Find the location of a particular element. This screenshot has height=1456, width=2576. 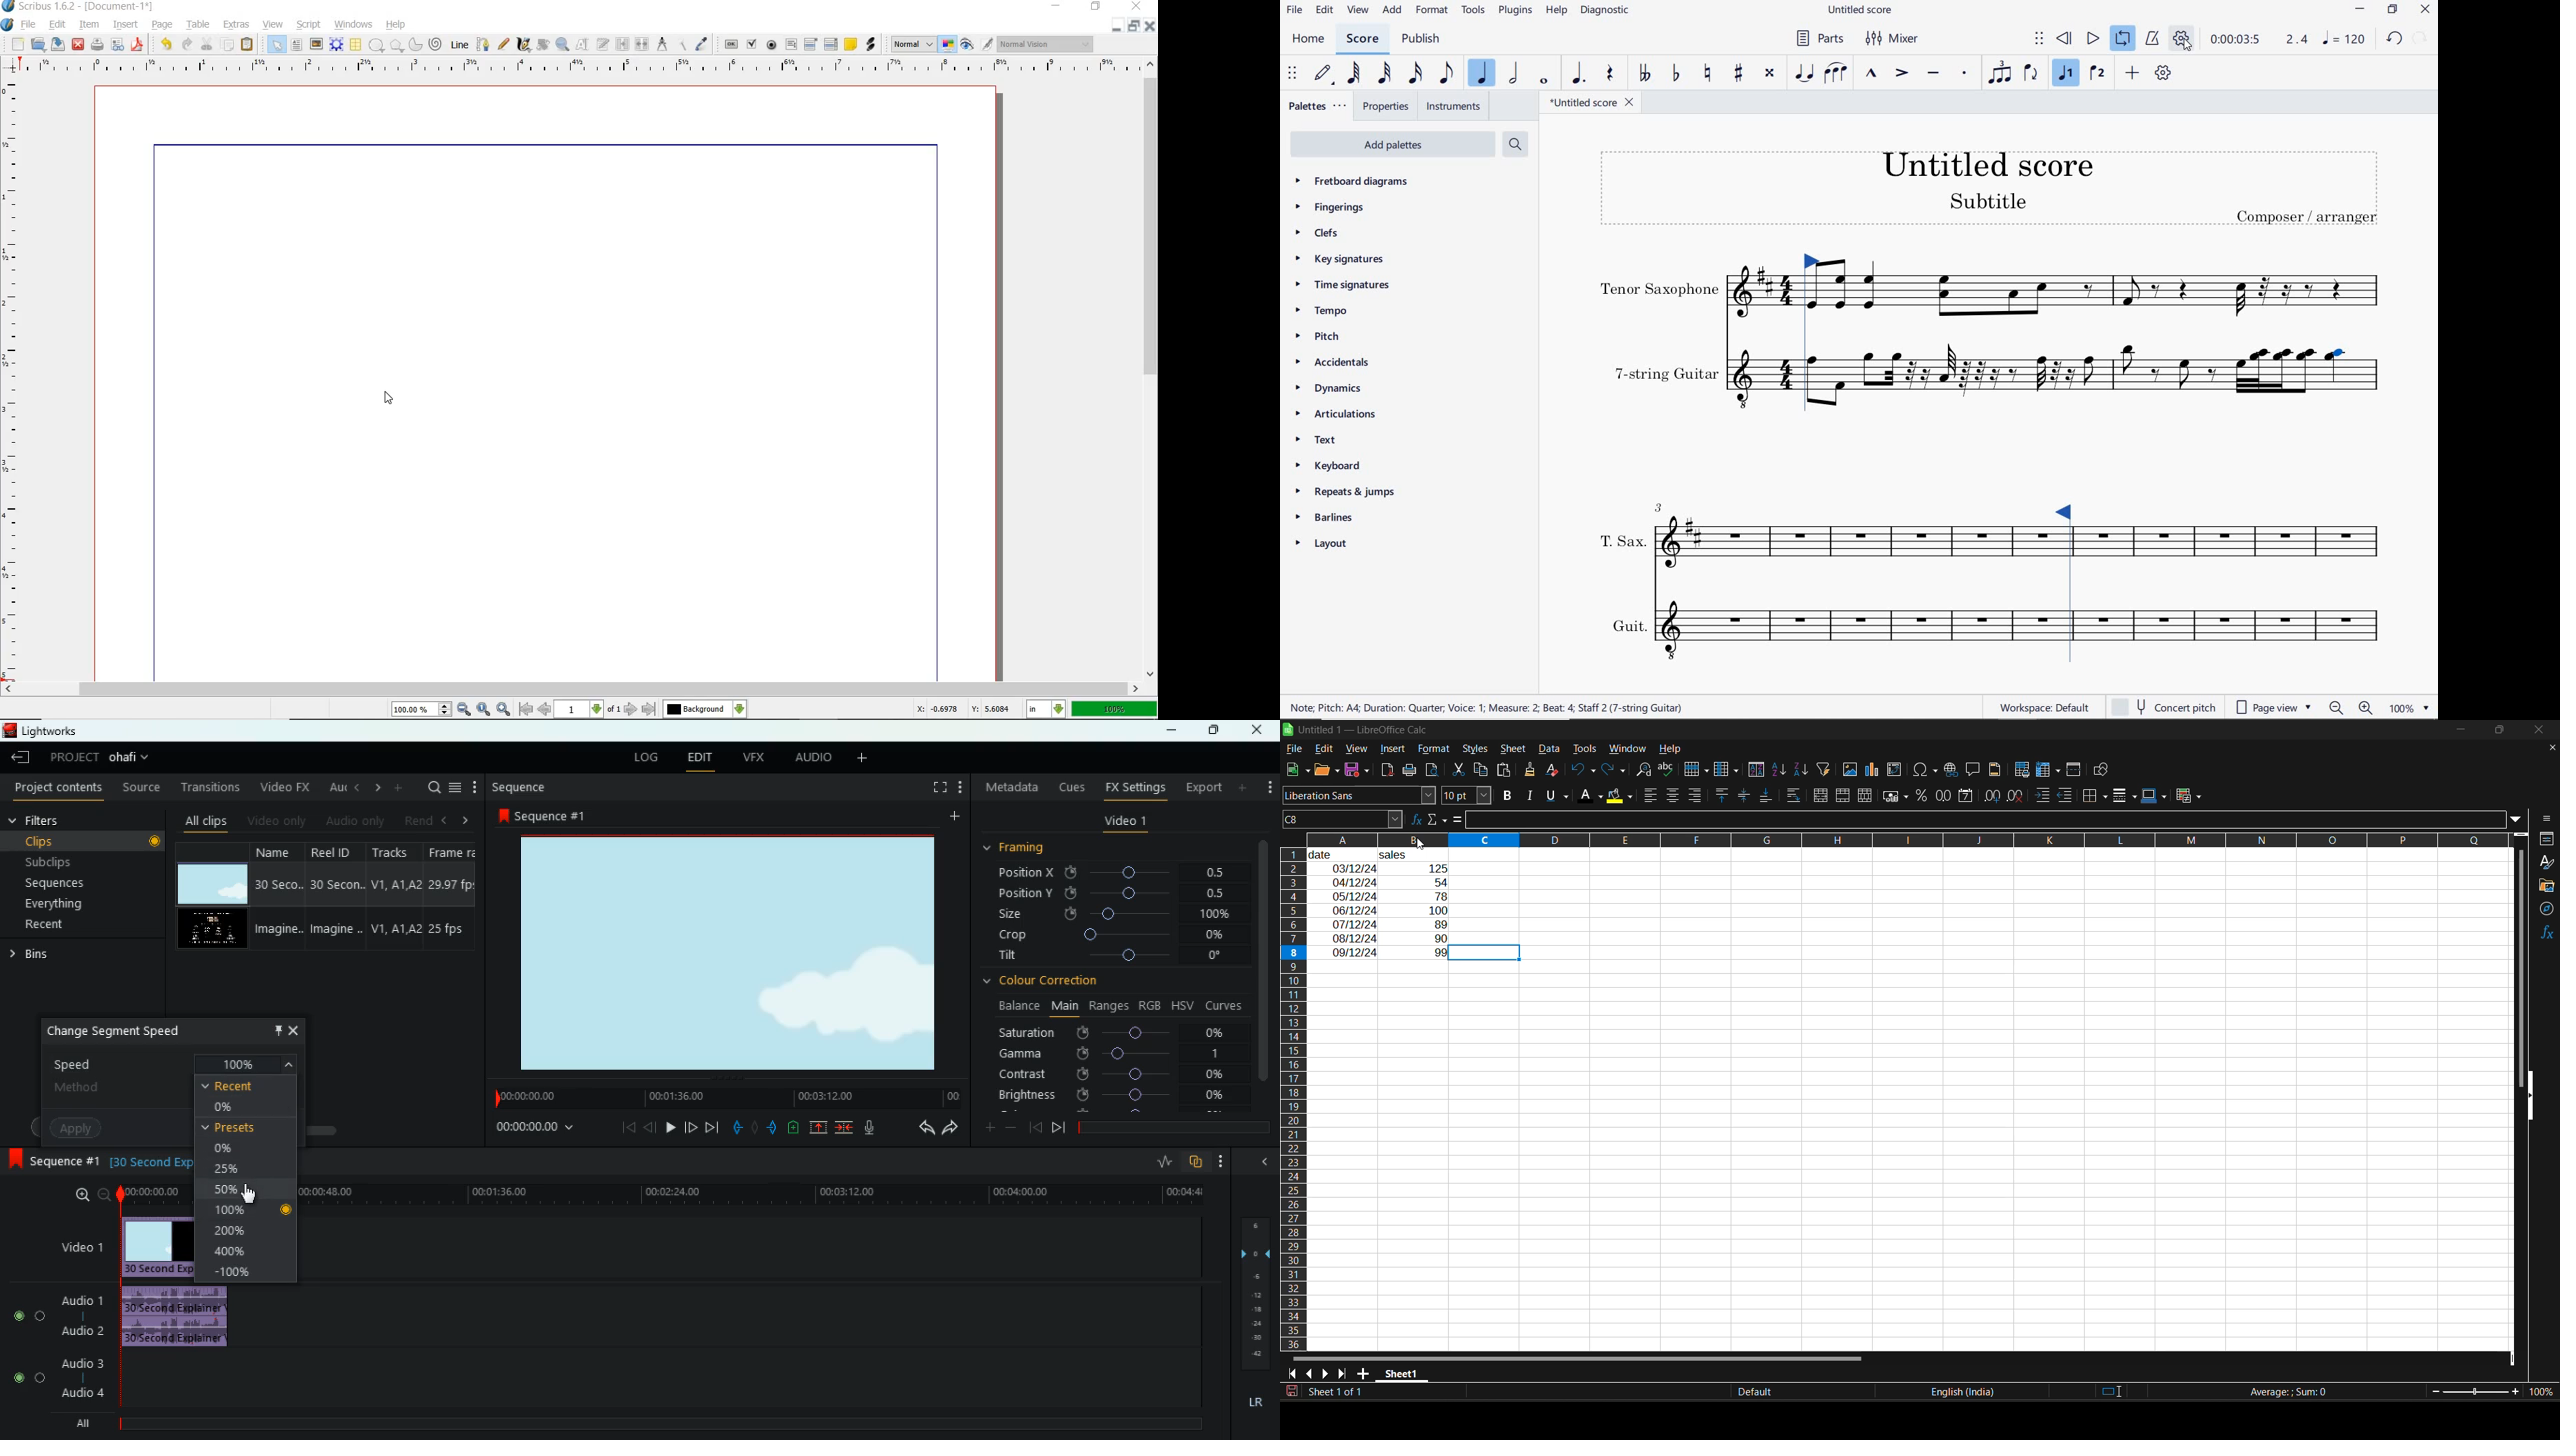

WINDOWS is located at coordinates (354, 25).